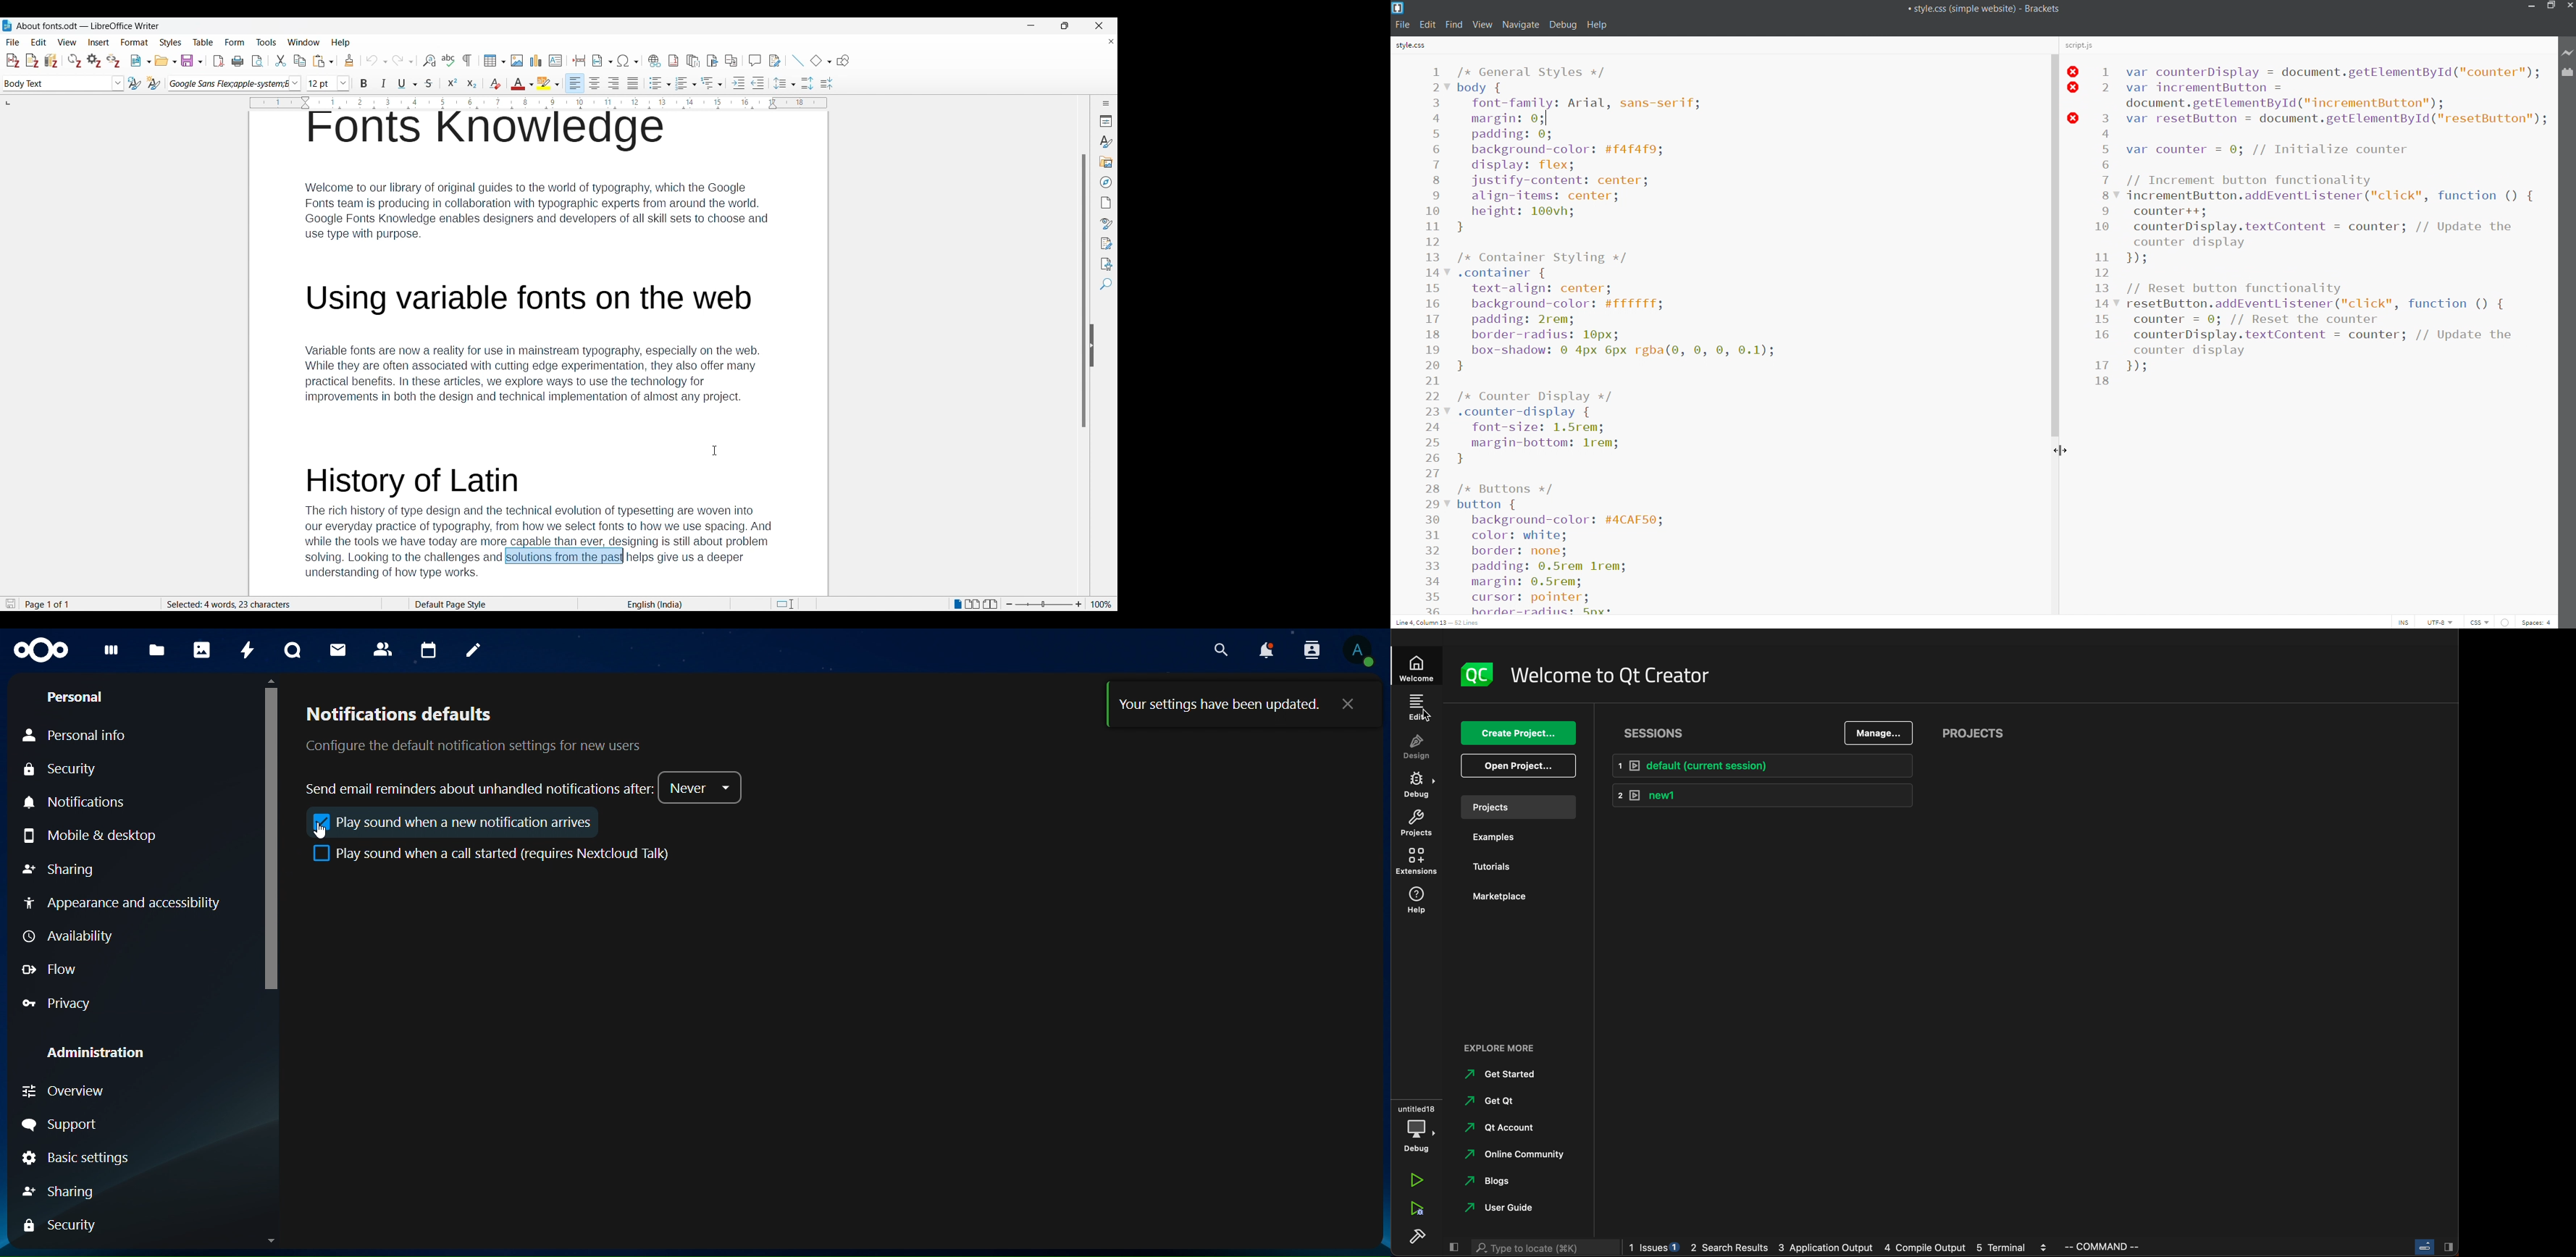 The height and width of the screenshot is (1260, 2576). What do you see at coordinates (321, 84) in the screenshot?
I see `Type in text size` at bounding box center [321, 84].